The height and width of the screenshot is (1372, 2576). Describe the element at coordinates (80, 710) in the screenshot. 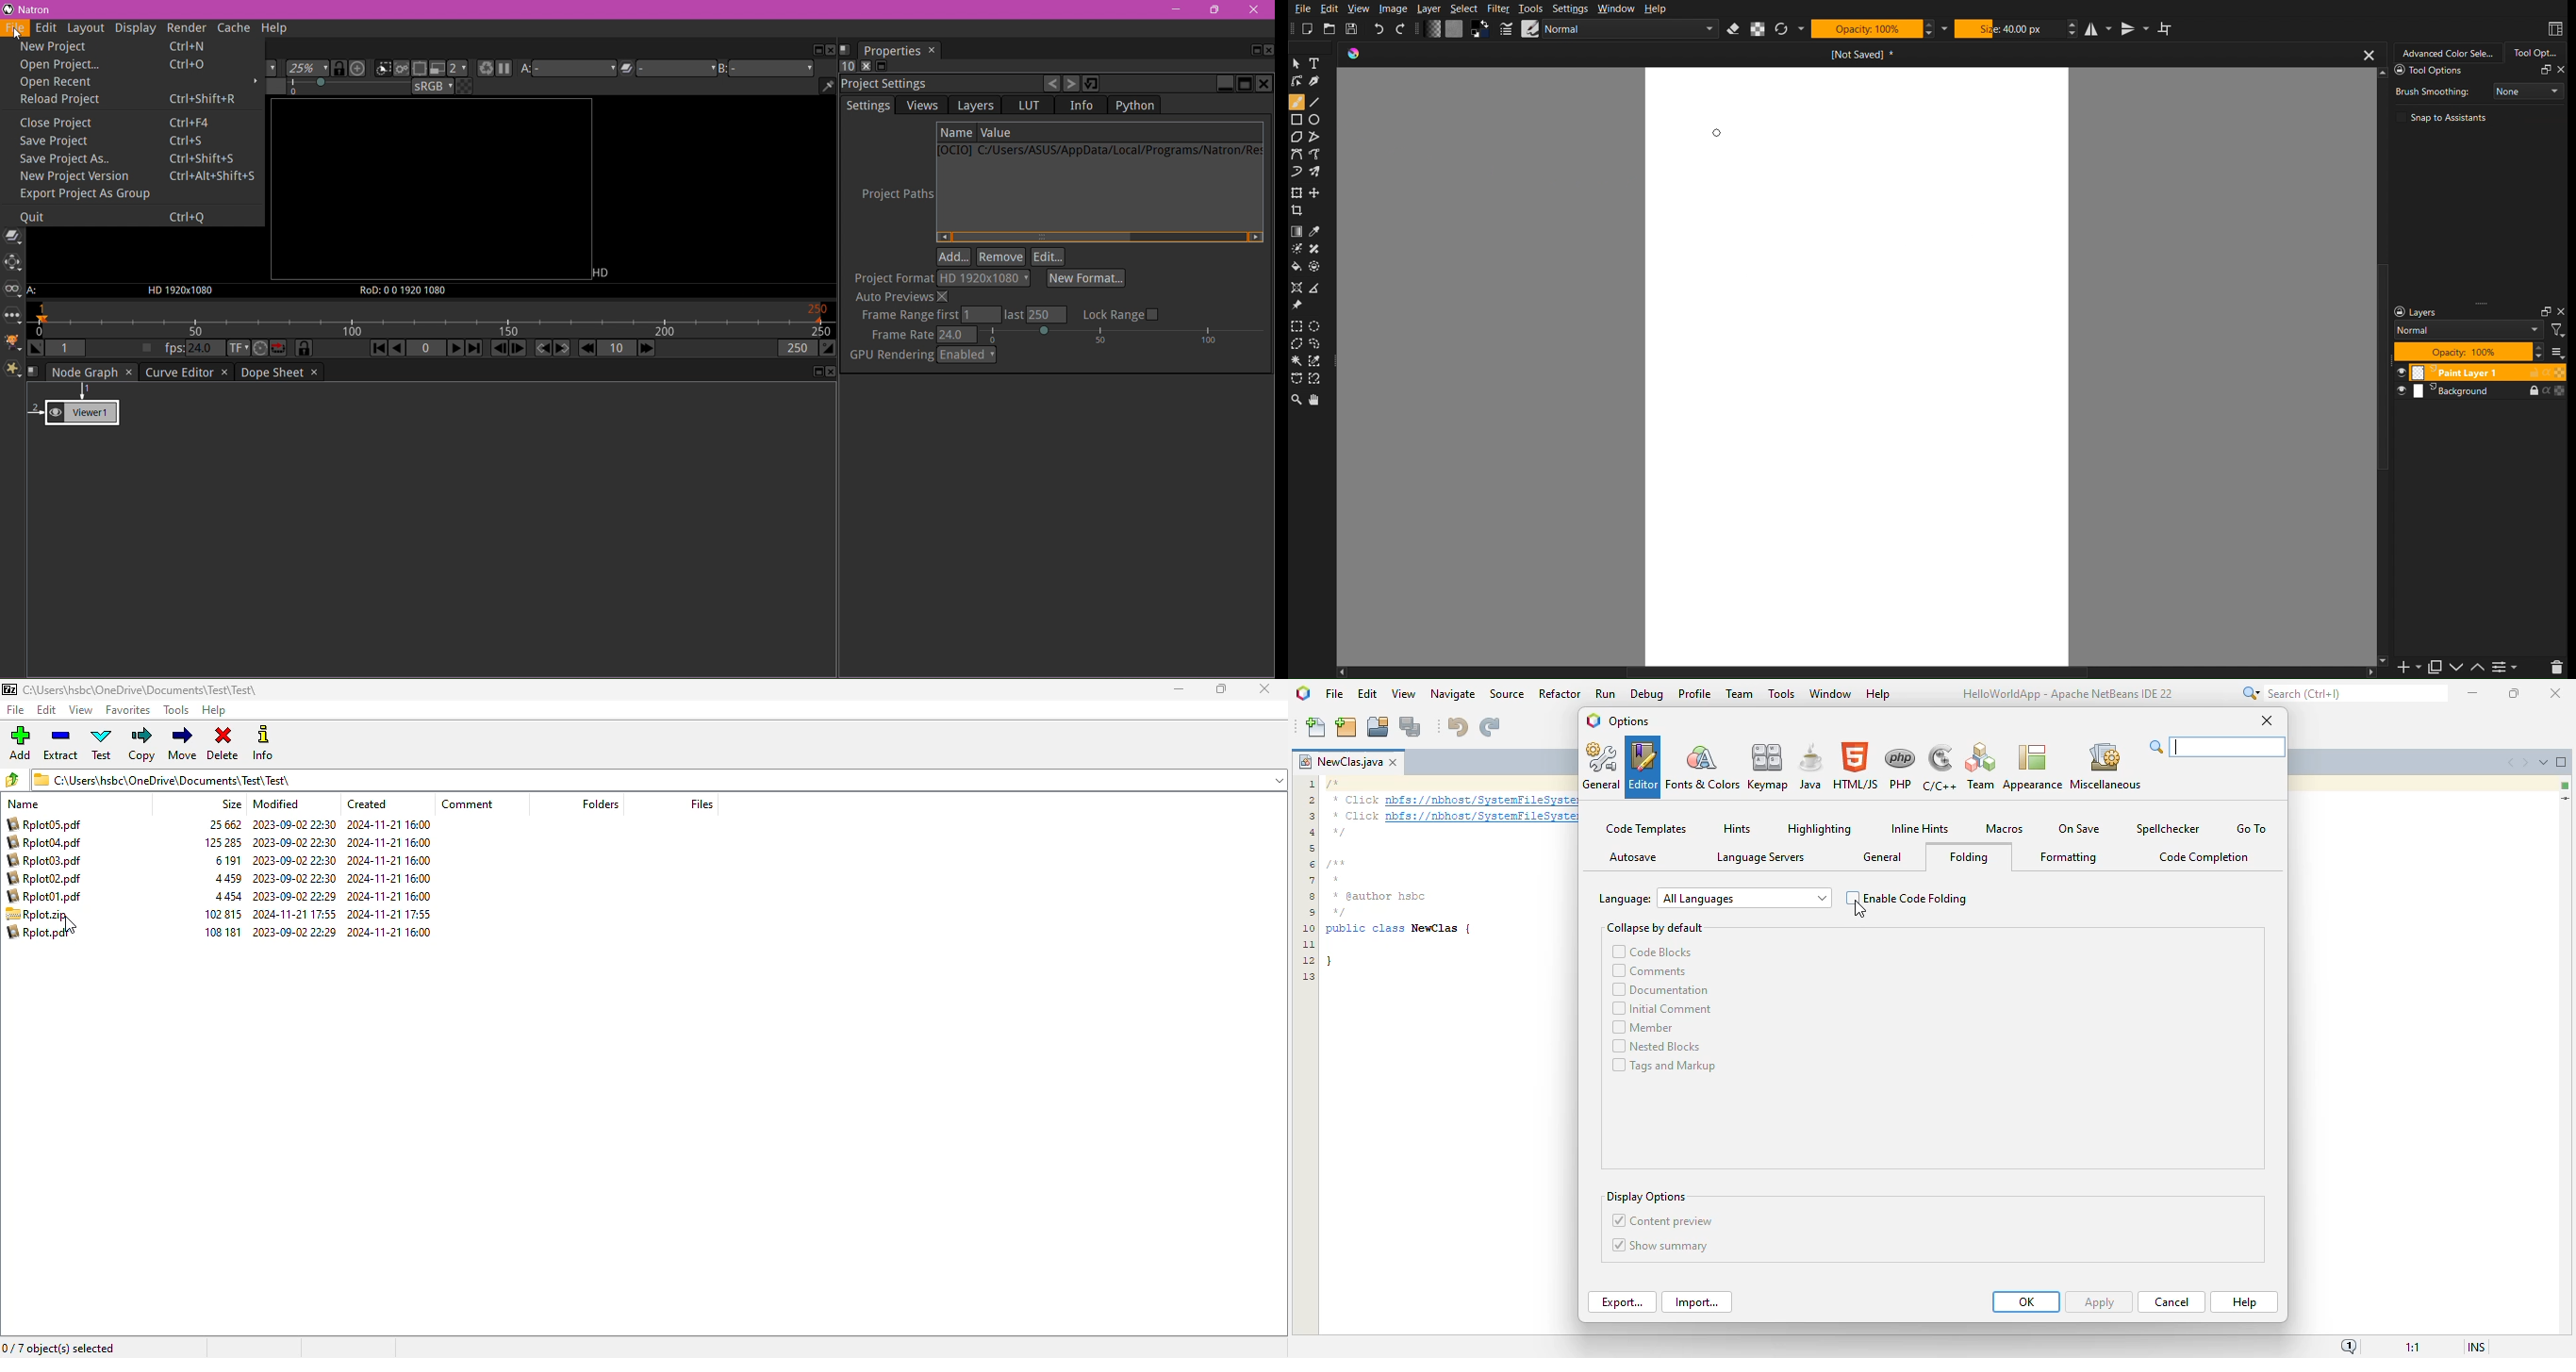

I see `view` at that location.